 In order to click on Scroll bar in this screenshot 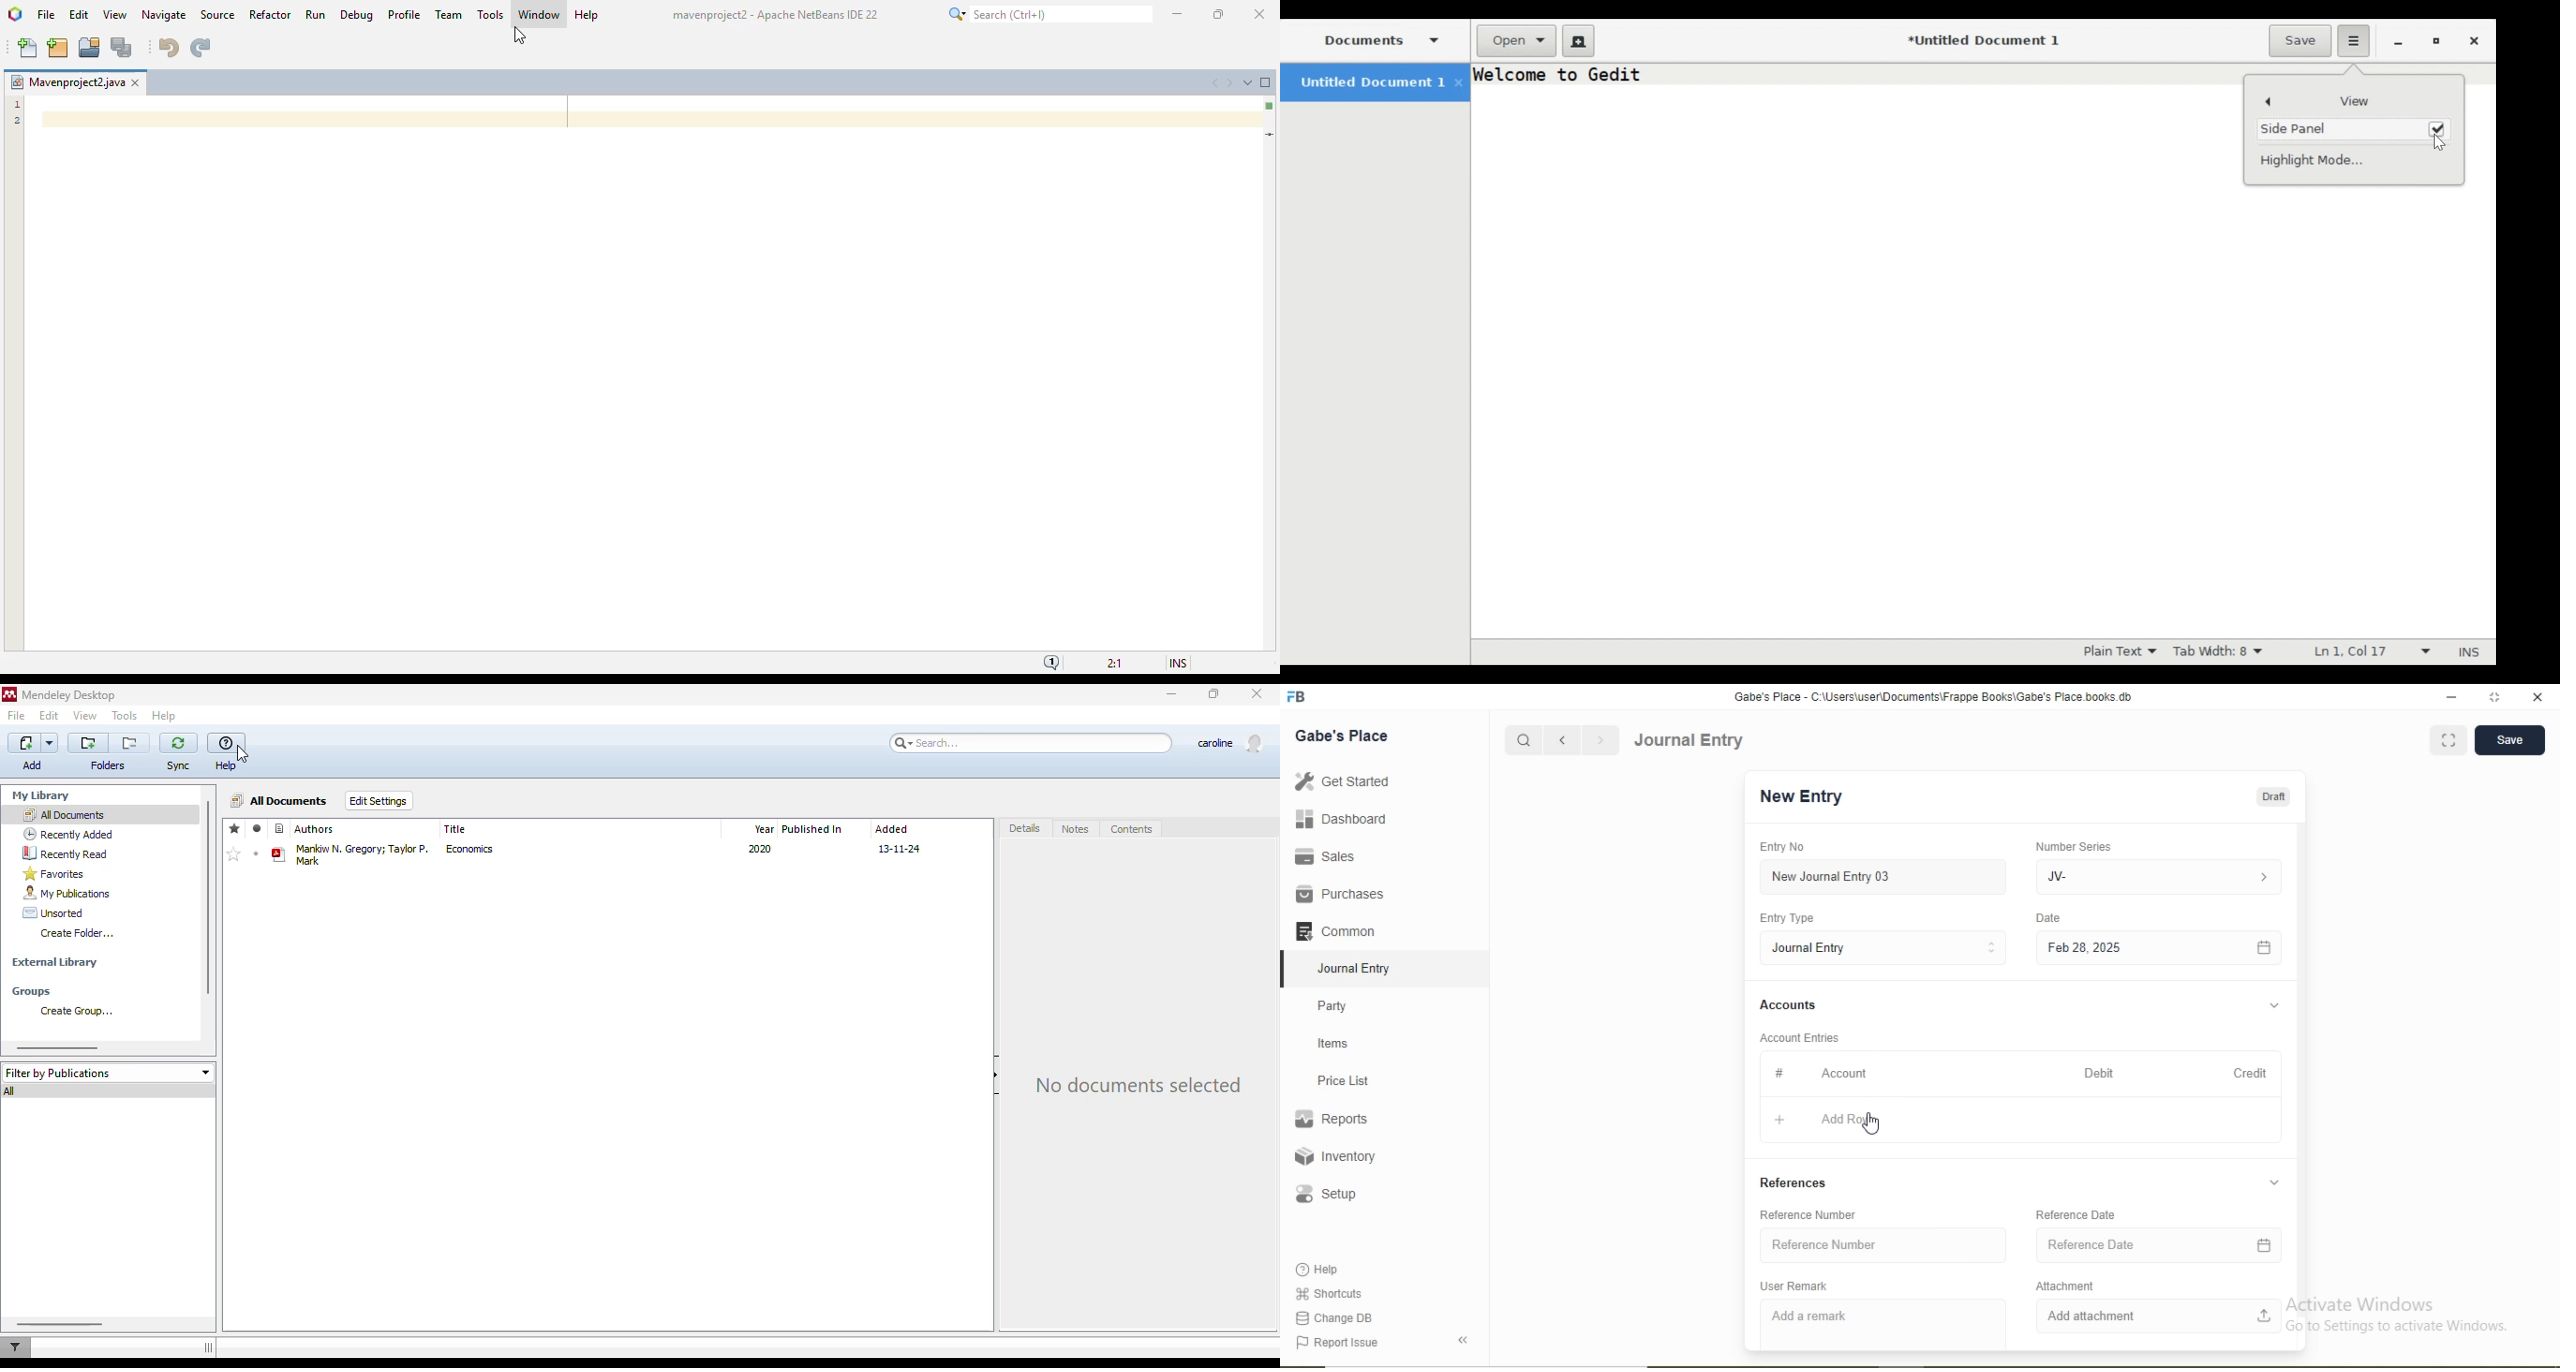, I will do `click(2301, 1070)`.